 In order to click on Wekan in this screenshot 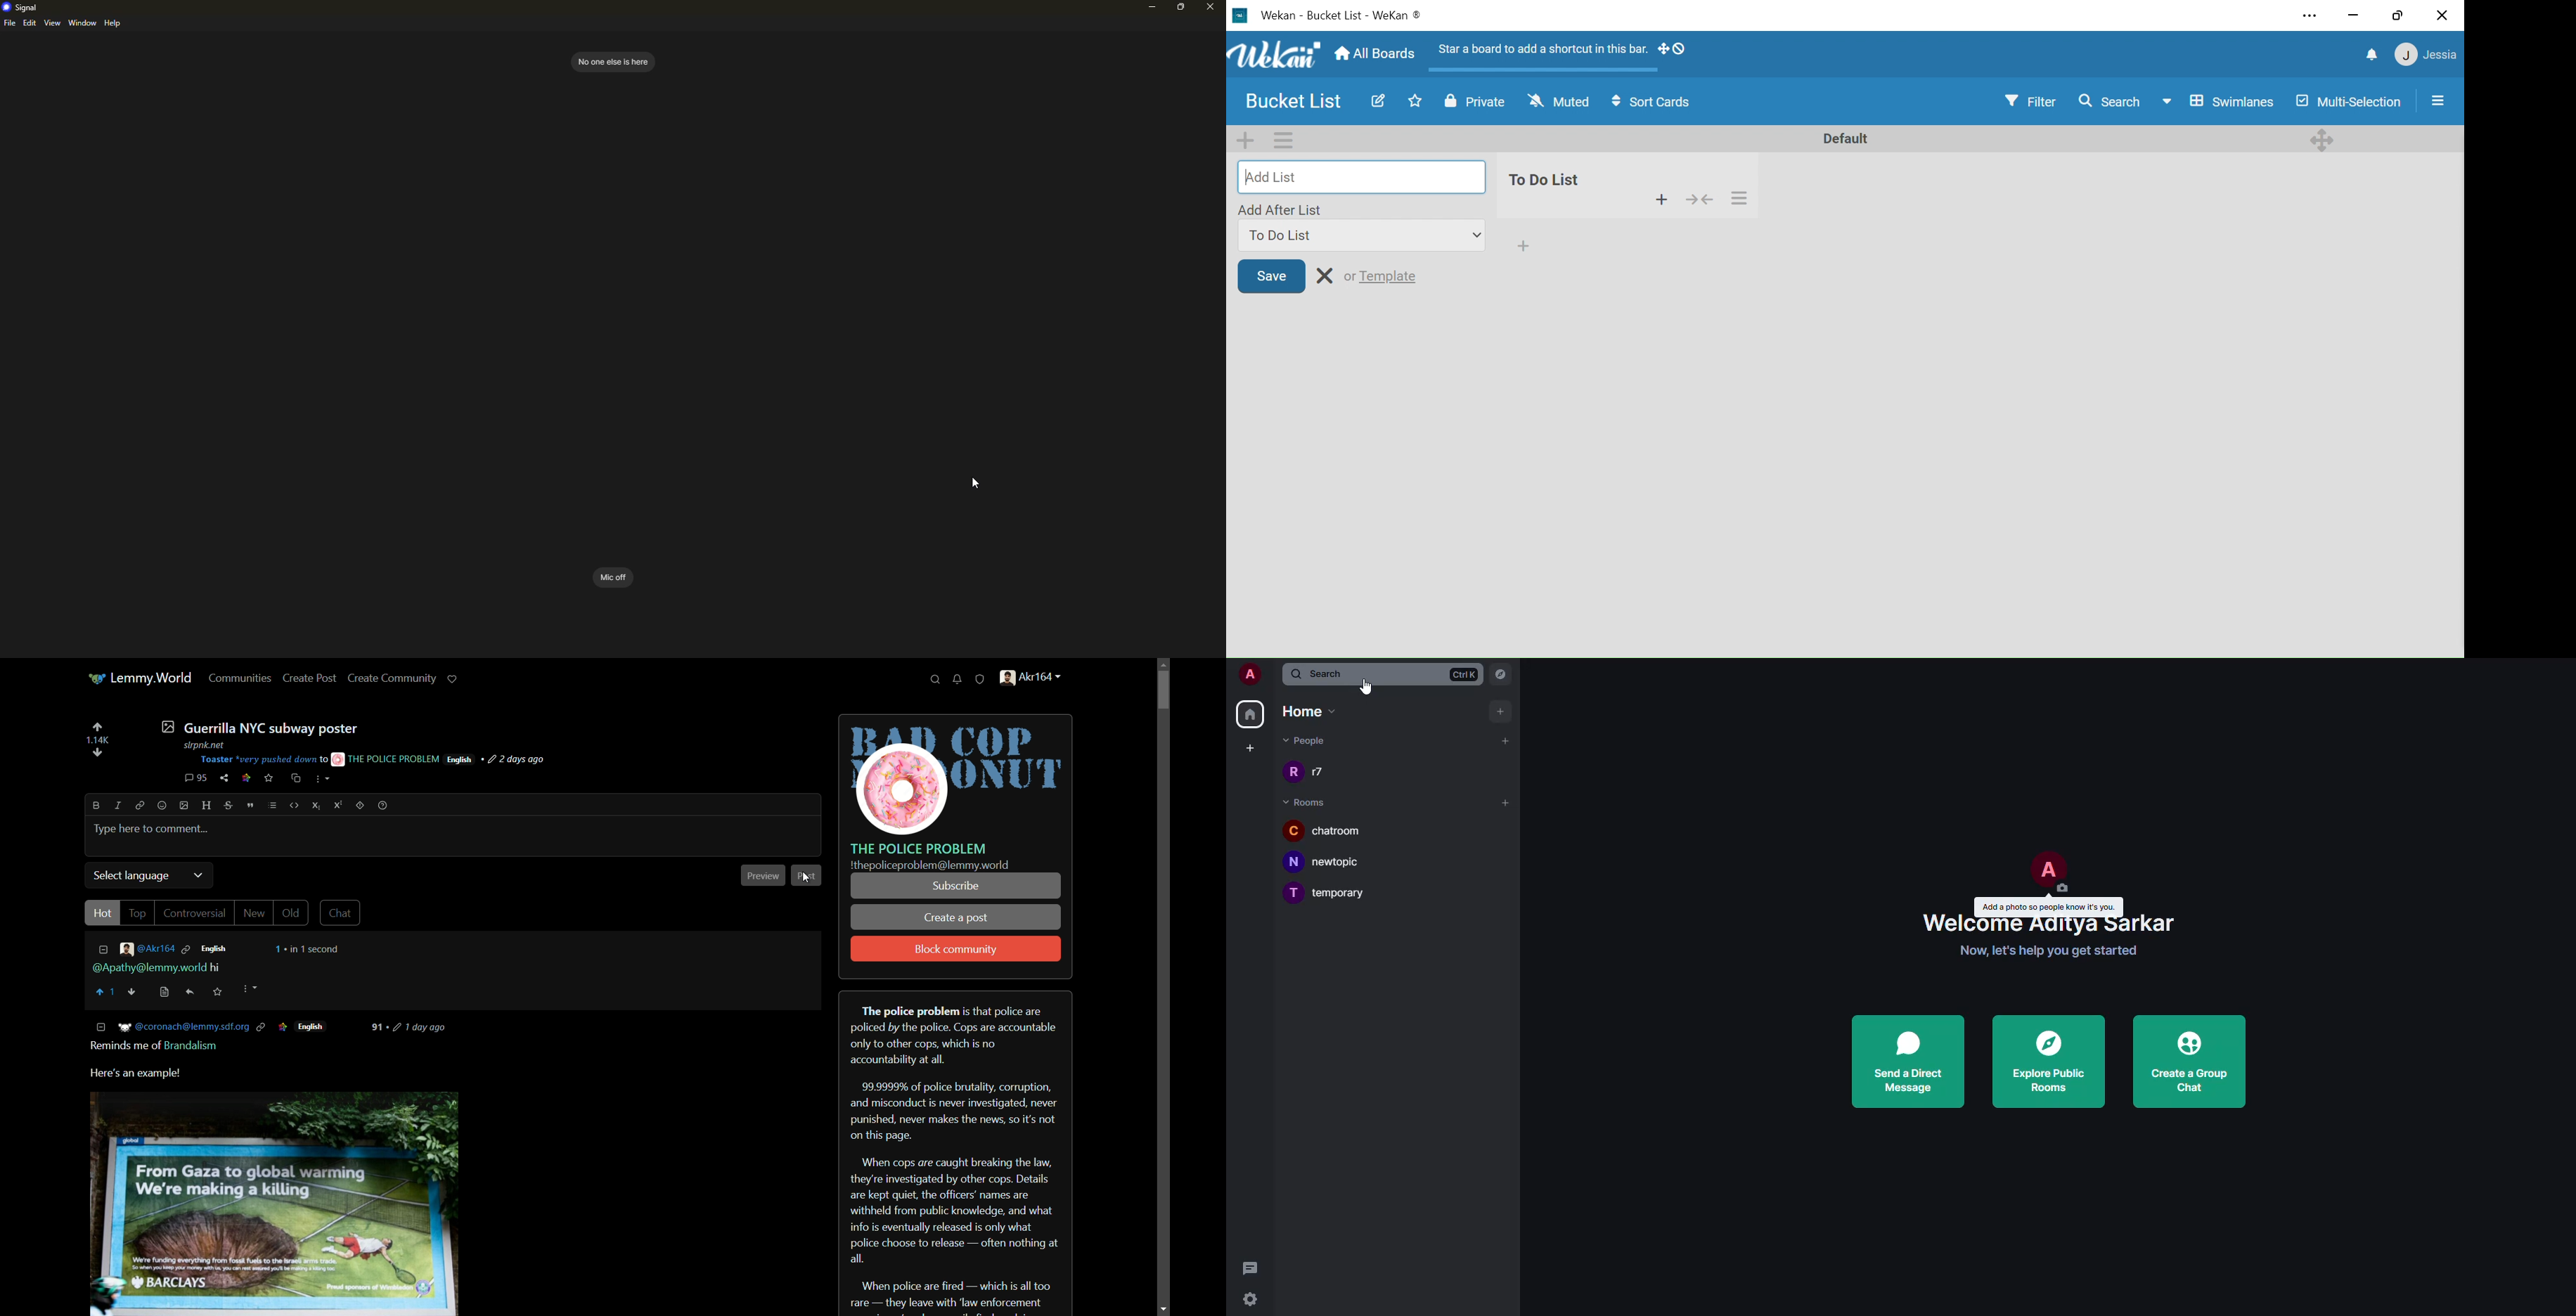, I will do `click(1278, 15)`.